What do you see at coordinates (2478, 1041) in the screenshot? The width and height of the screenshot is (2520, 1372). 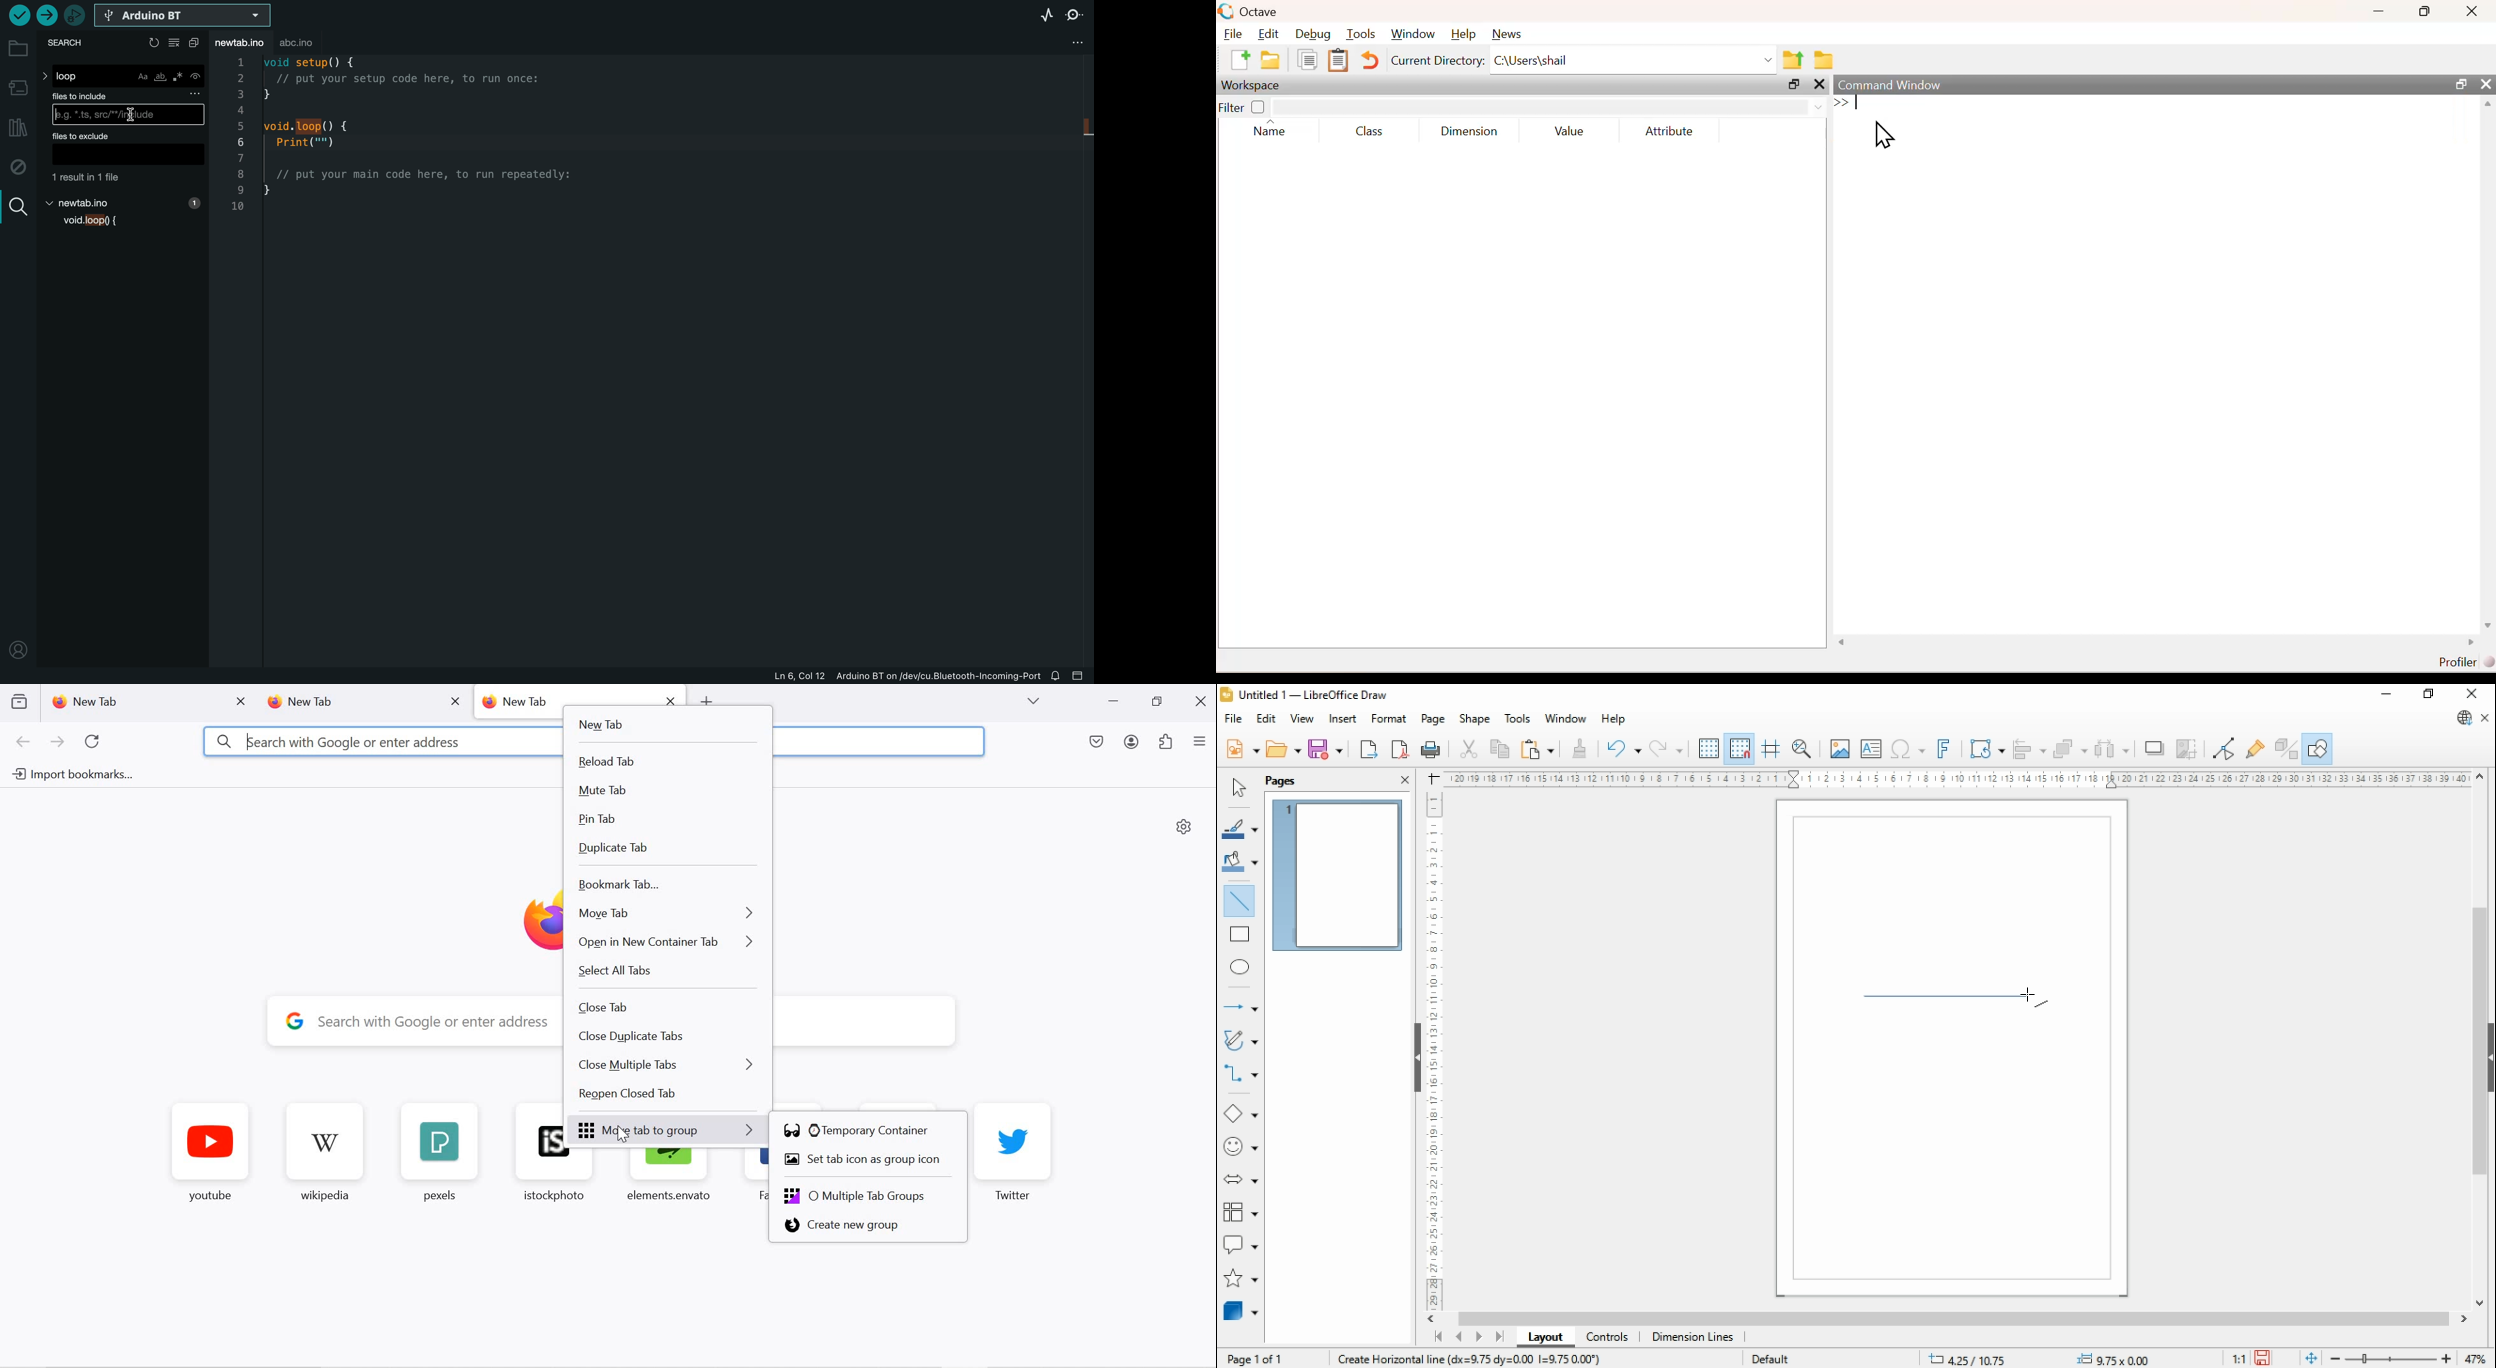 I see `scroll bar` at bounding box center [2478, 1041].